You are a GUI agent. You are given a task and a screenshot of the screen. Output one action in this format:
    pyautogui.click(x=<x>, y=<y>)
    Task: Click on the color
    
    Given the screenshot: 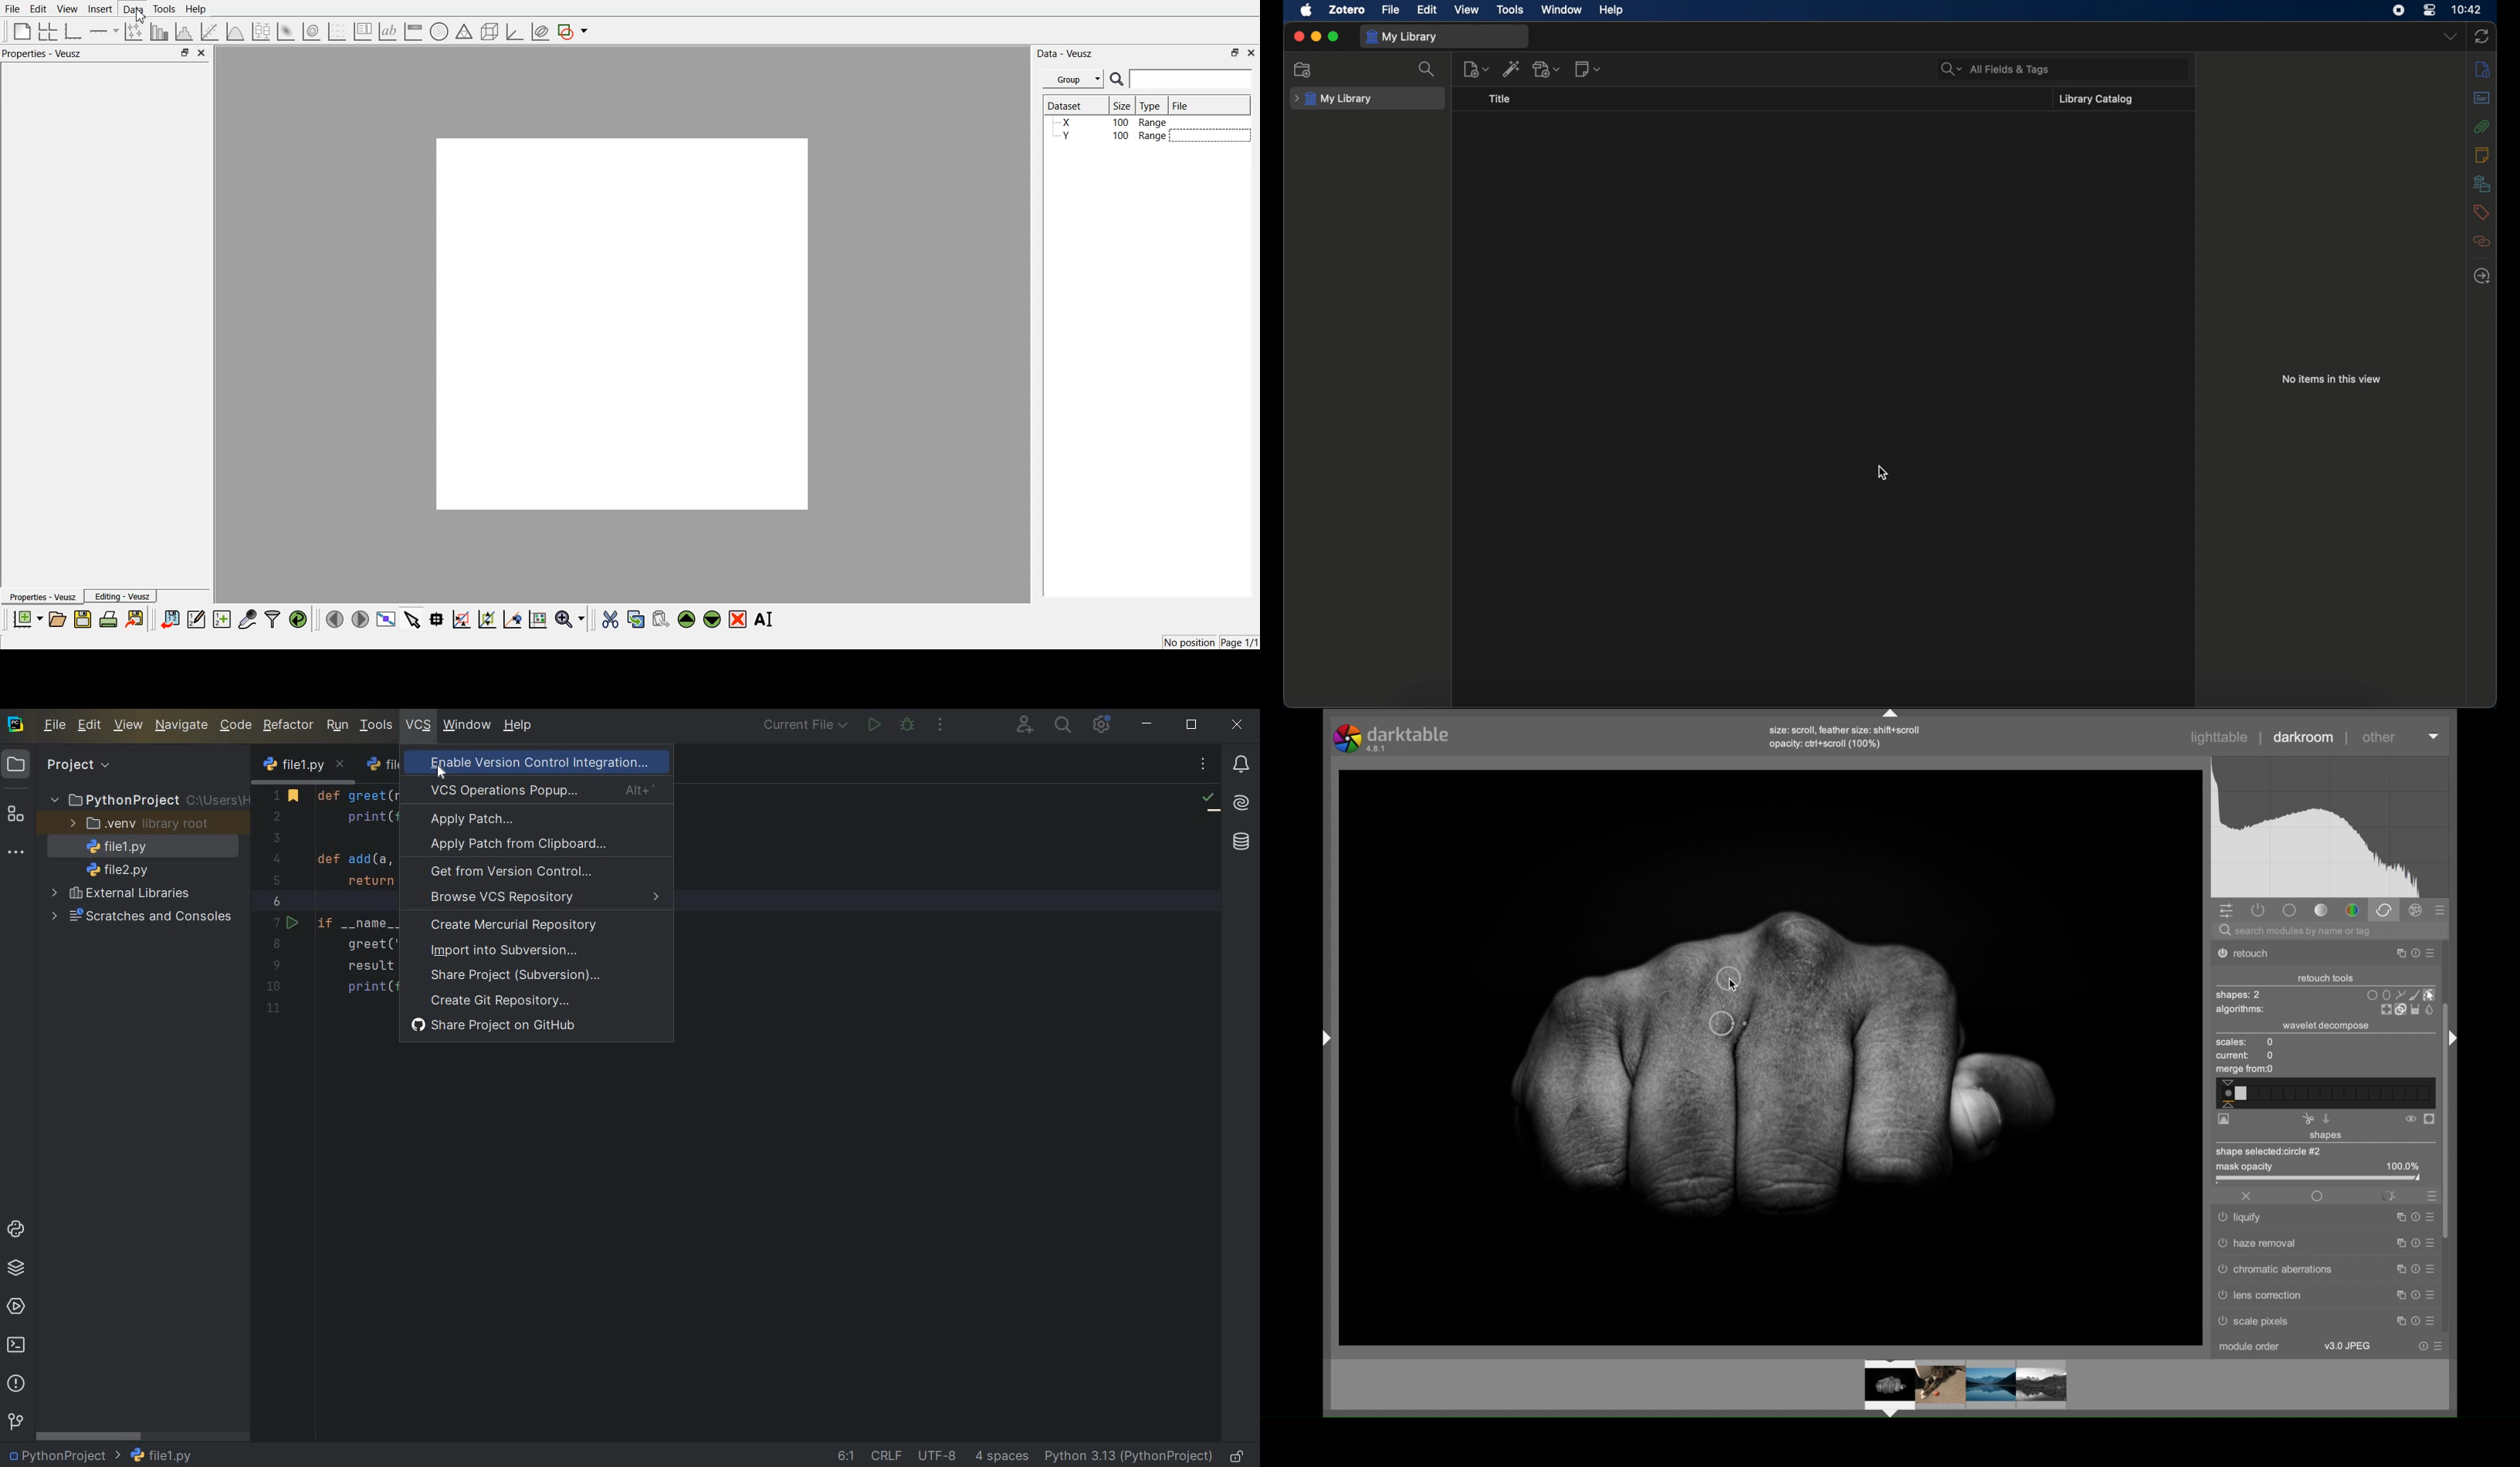 What is the action you would take?
    pyautogui.click(x=2352, y=911)
    